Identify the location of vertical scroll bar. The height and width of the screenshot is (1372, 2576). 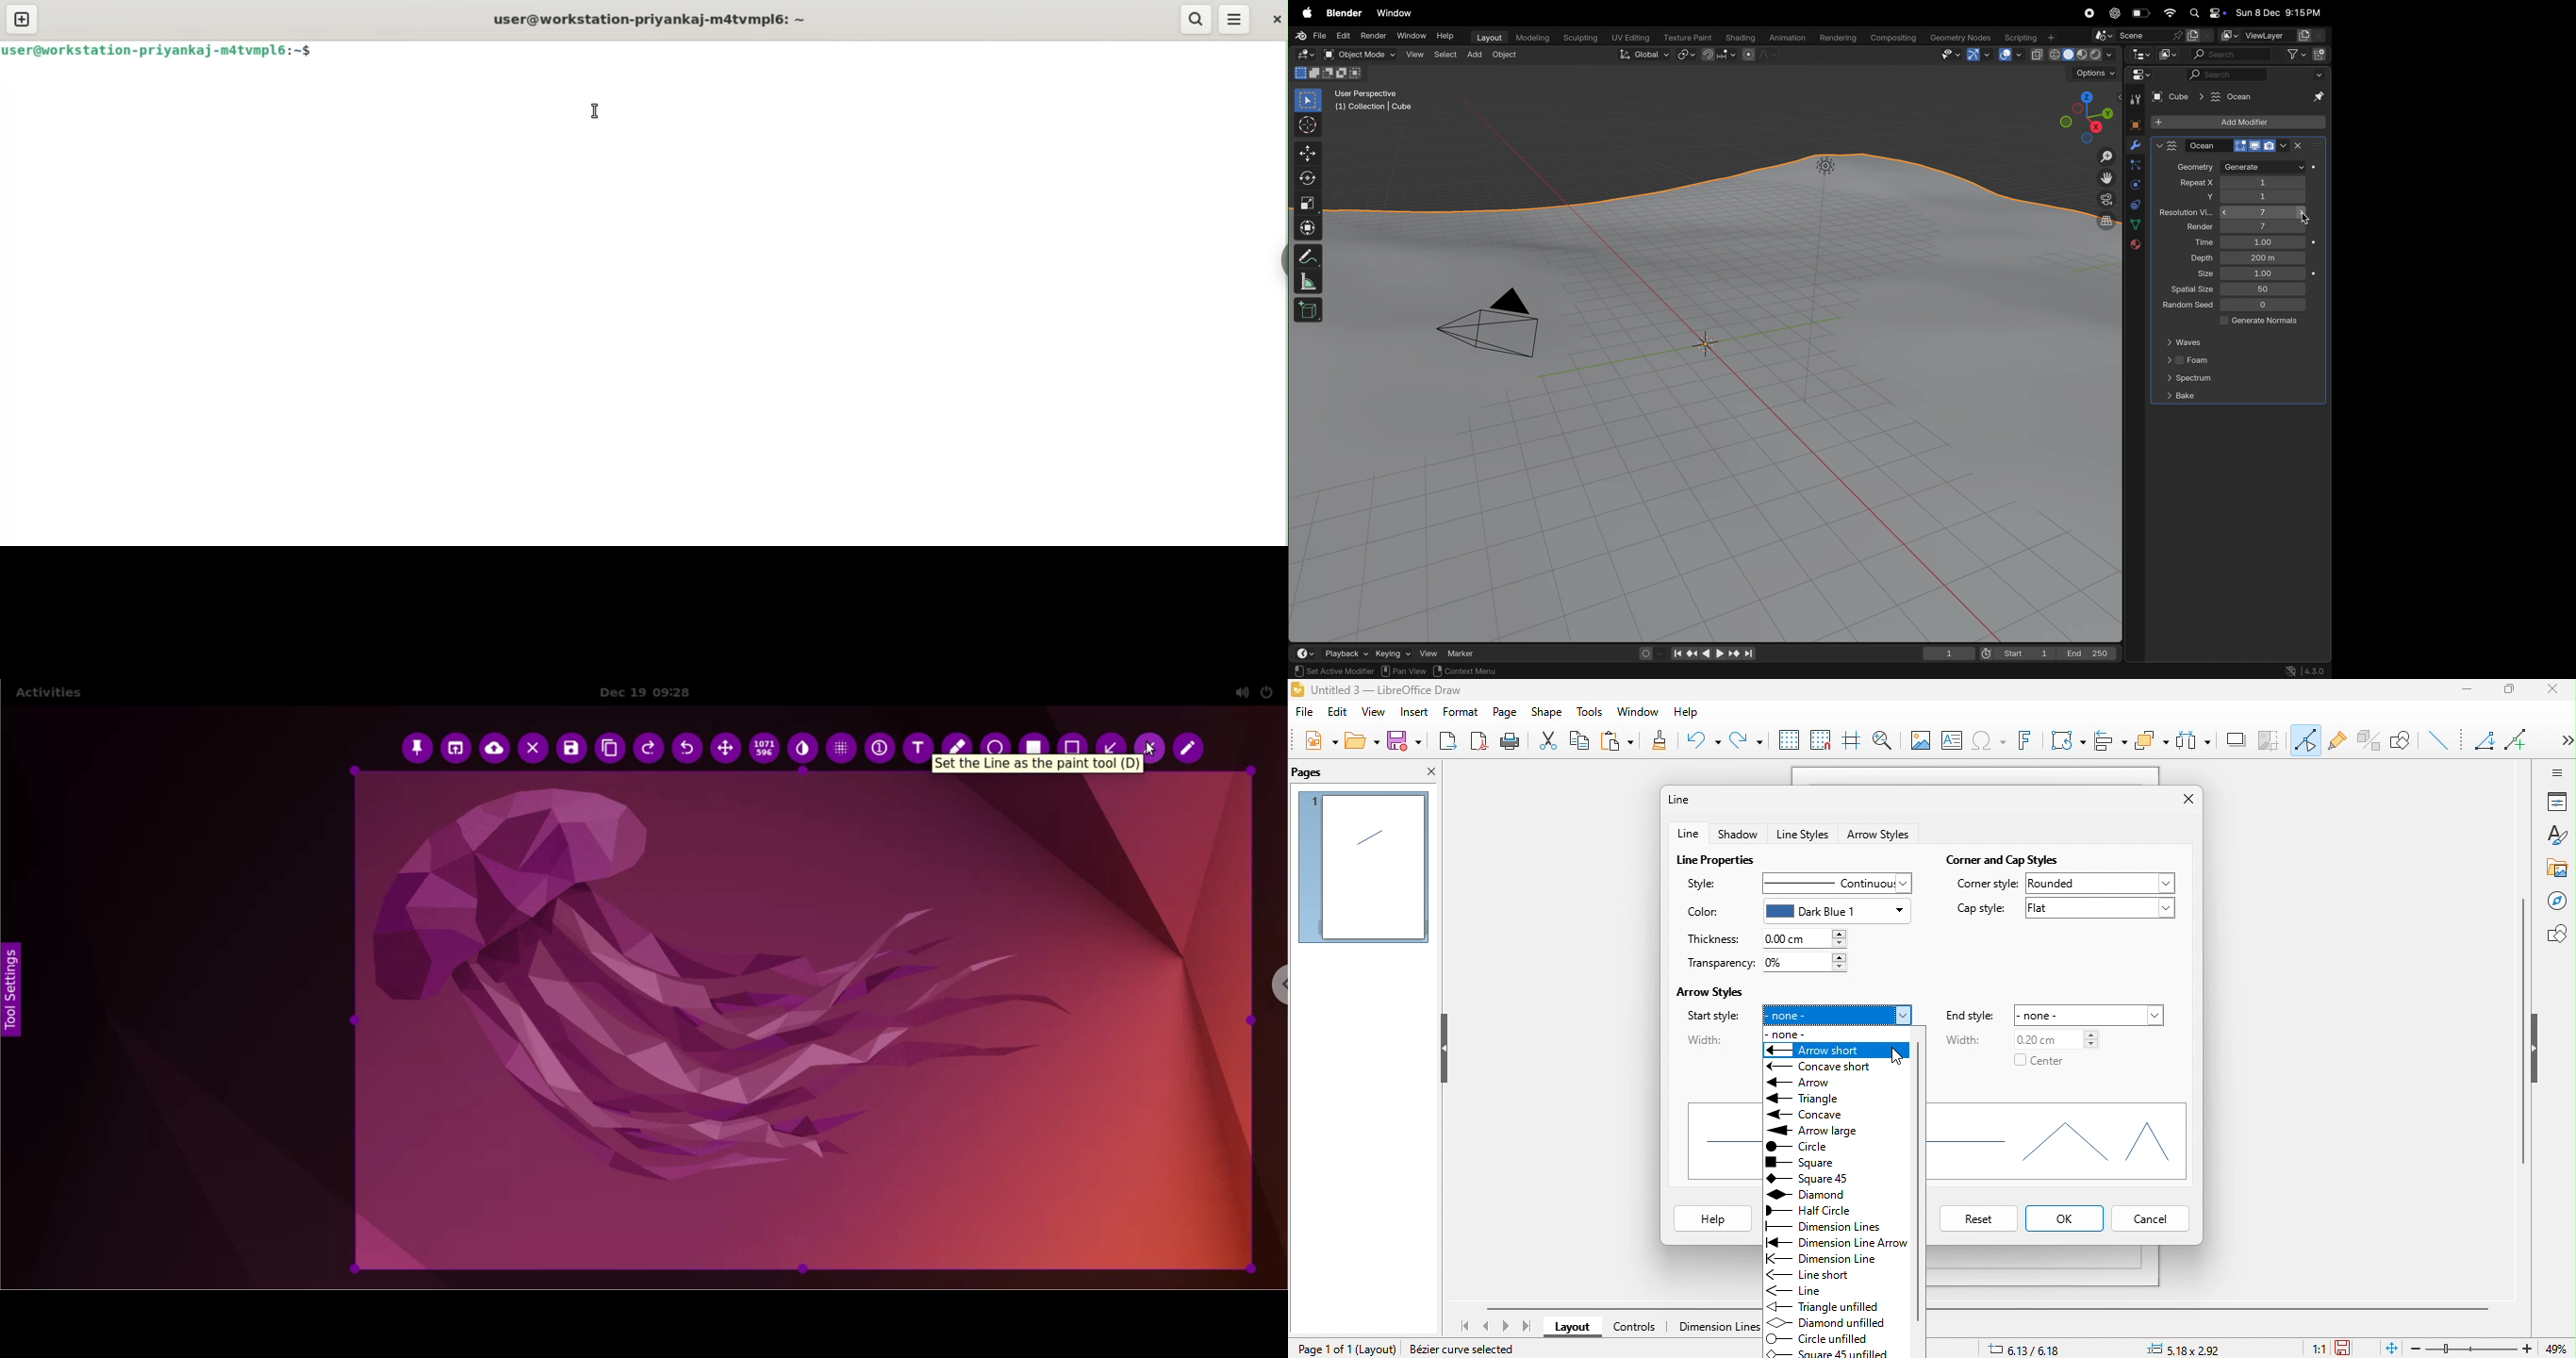
(2522, 1030).